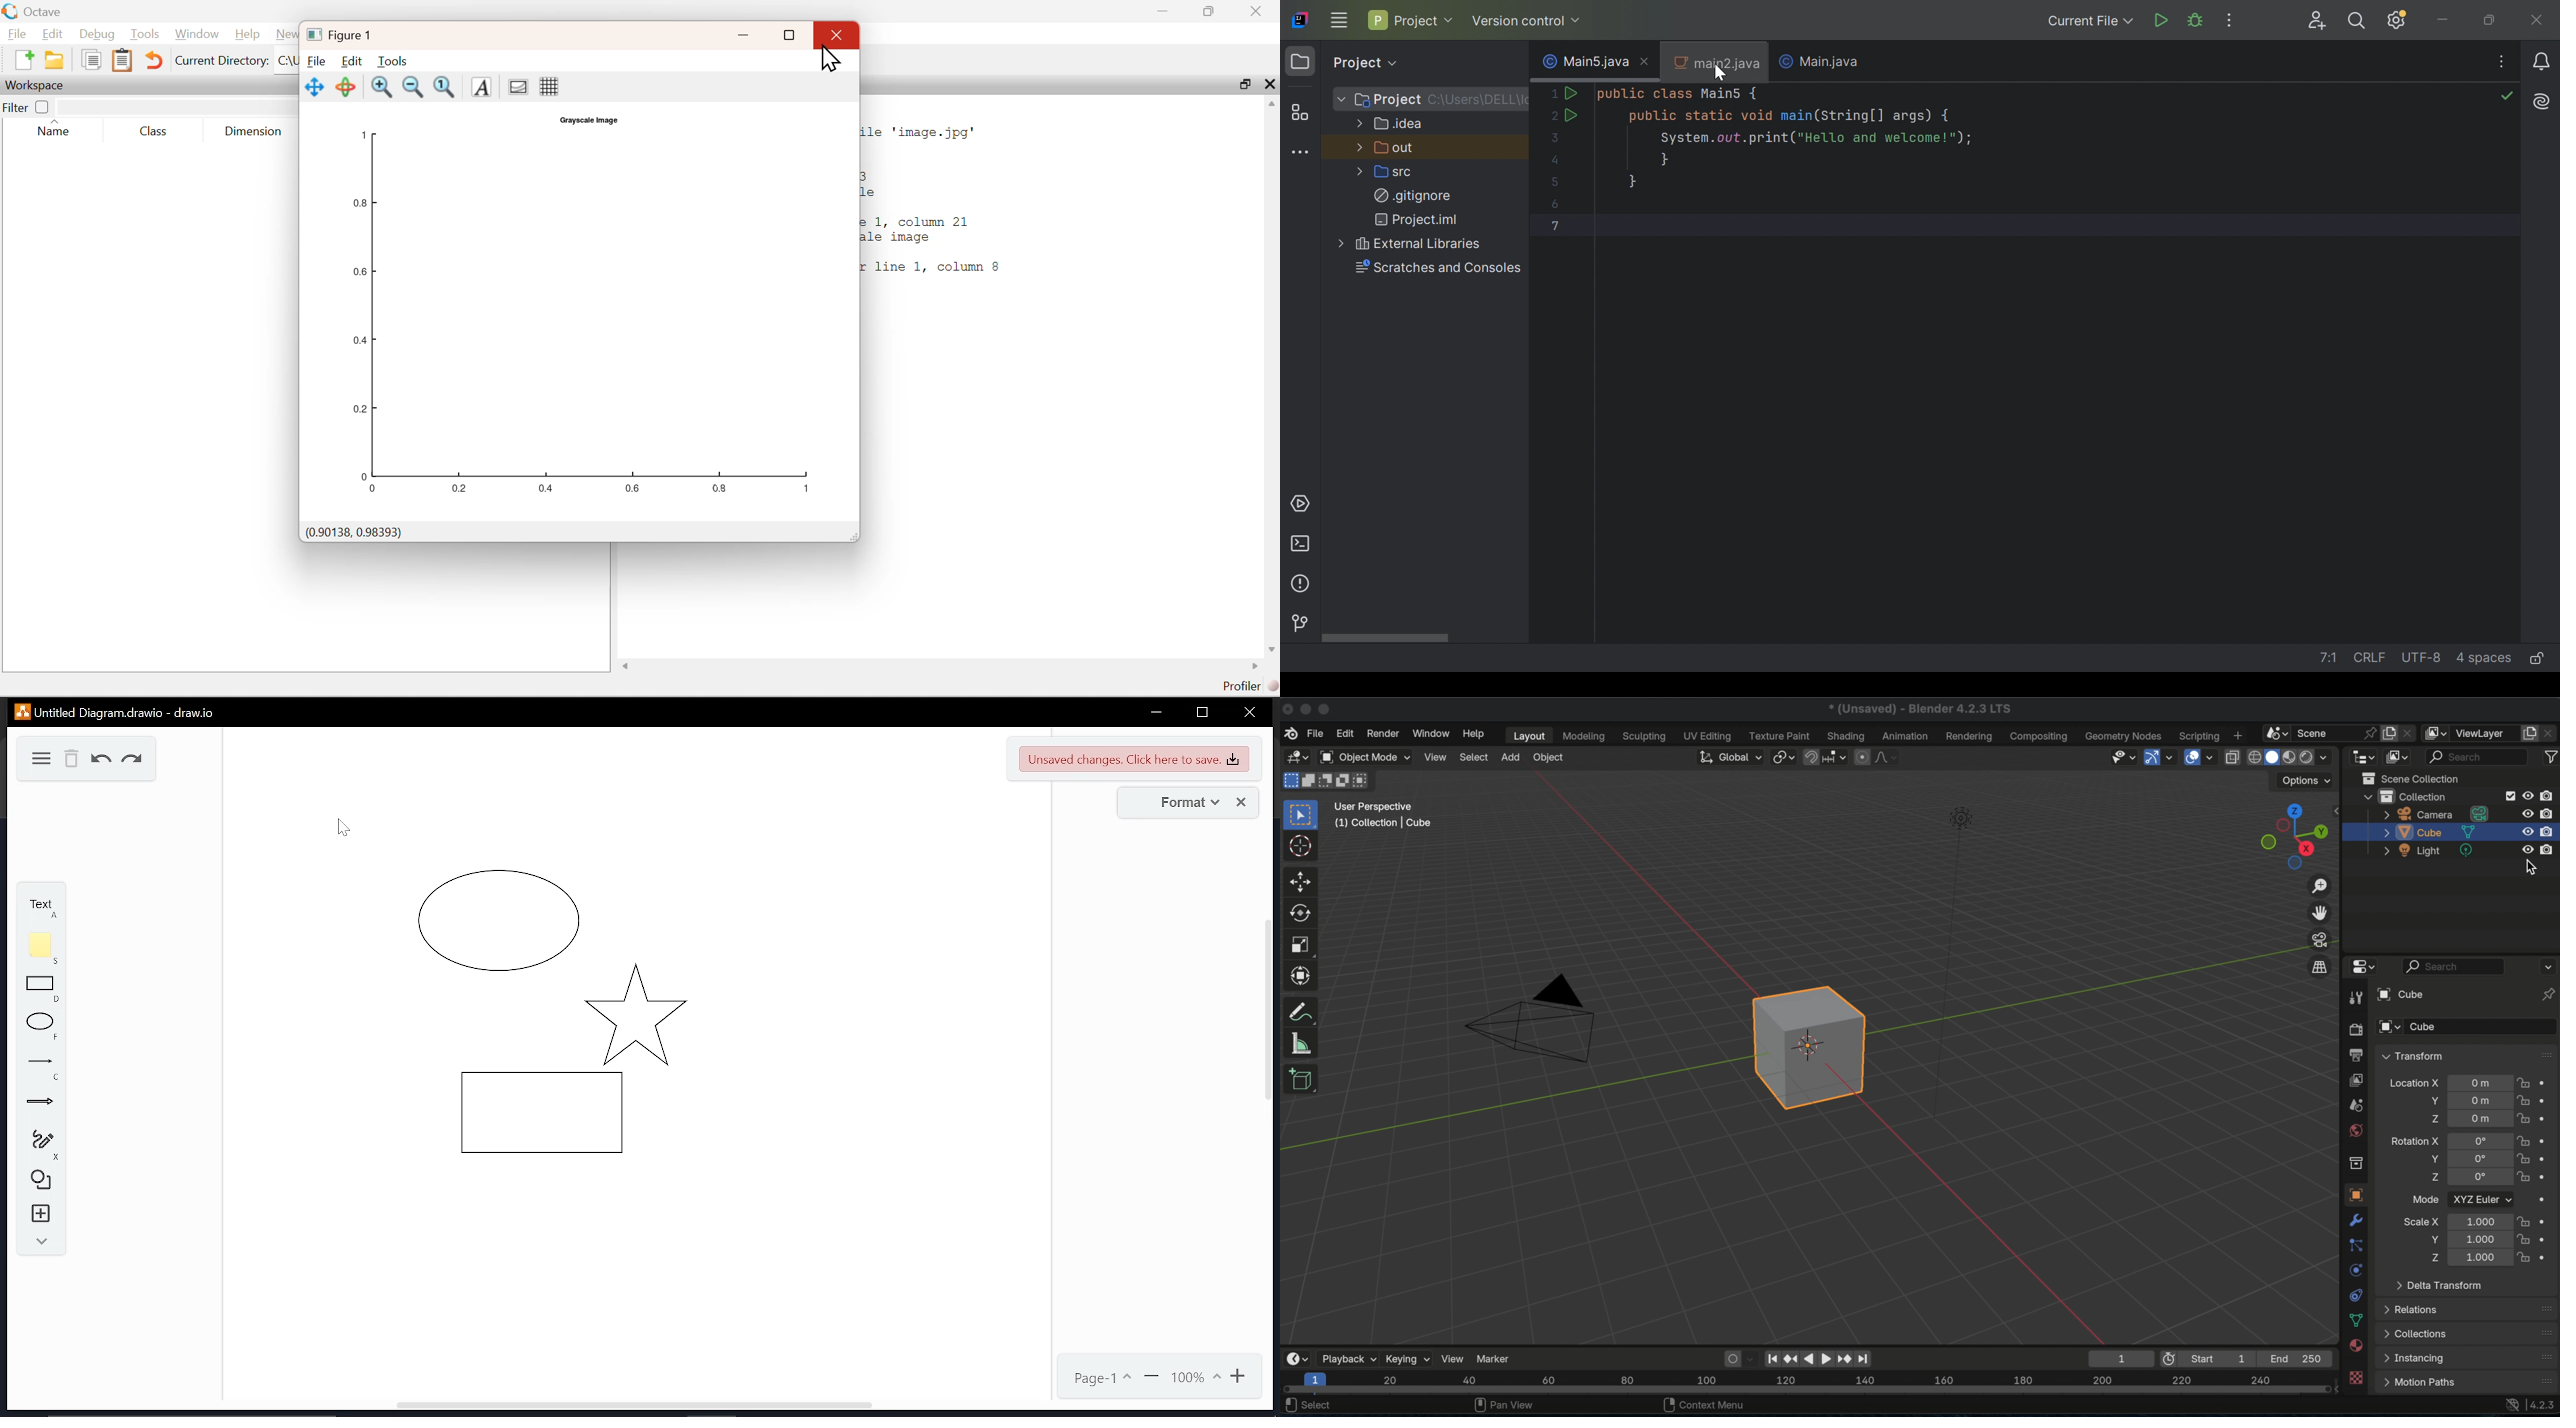 The image size is (2576, 1428). I want to click on undo, so click(102, 760).